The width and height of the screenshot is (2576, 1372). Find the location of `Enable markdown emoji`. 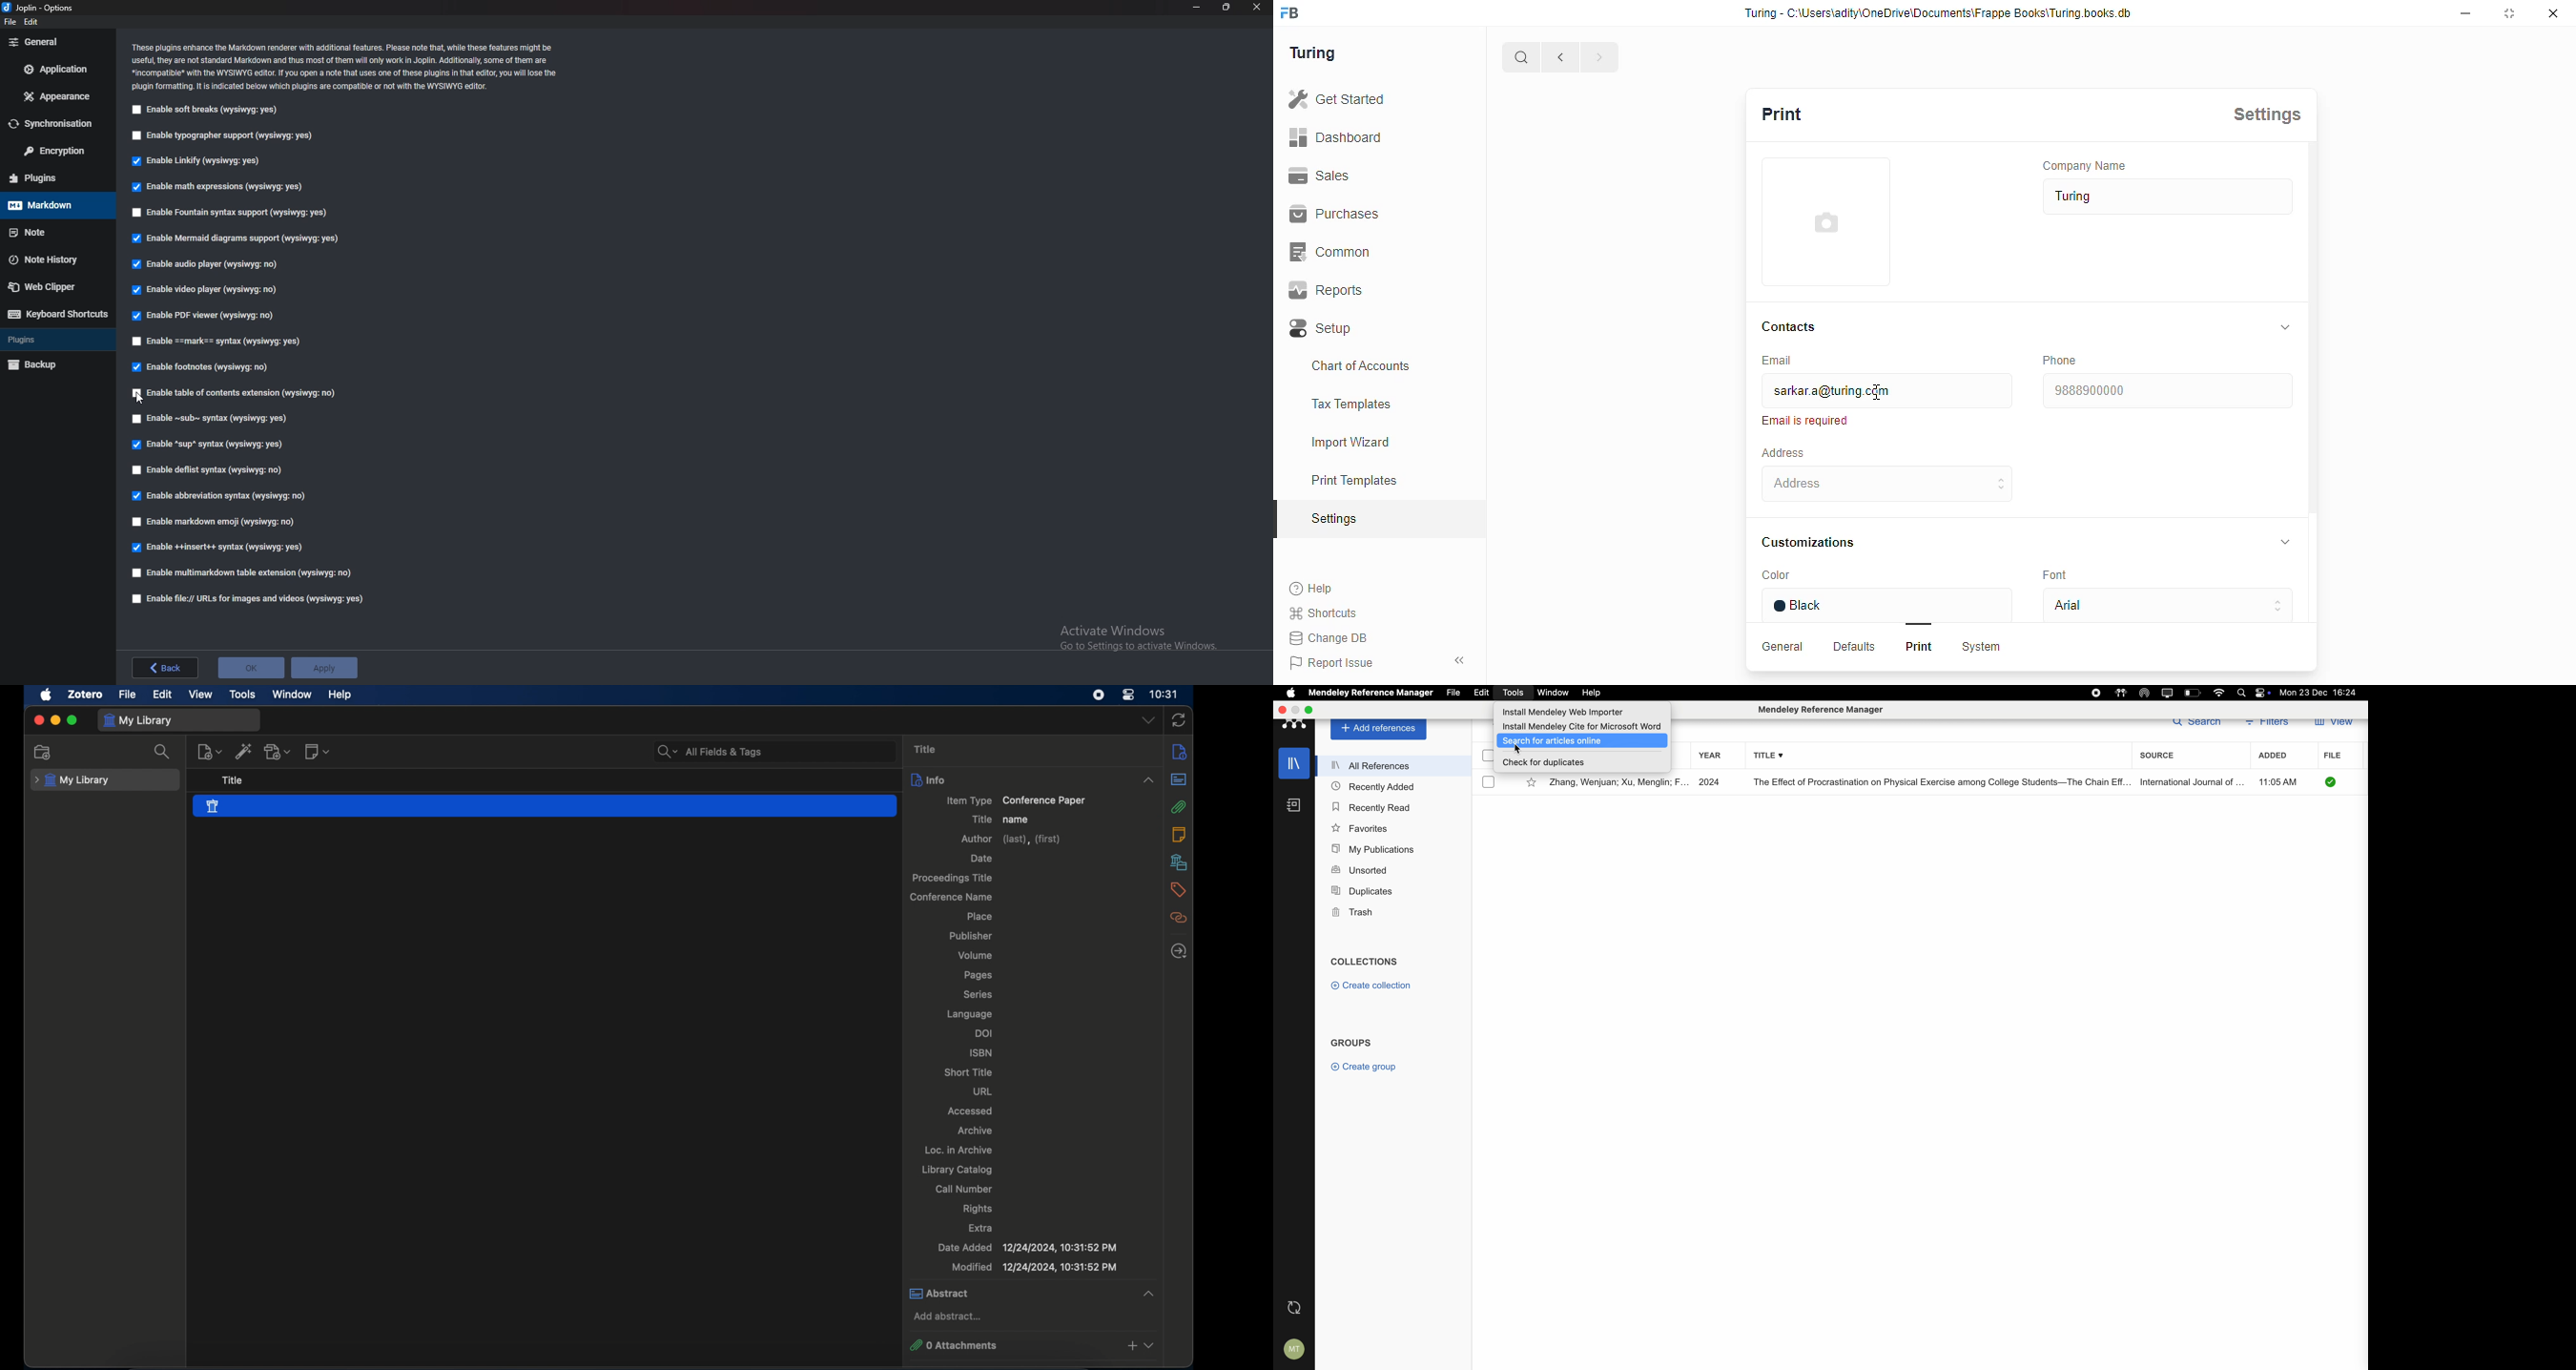

Enable markdown emoji is located at coordinates (216, 521).